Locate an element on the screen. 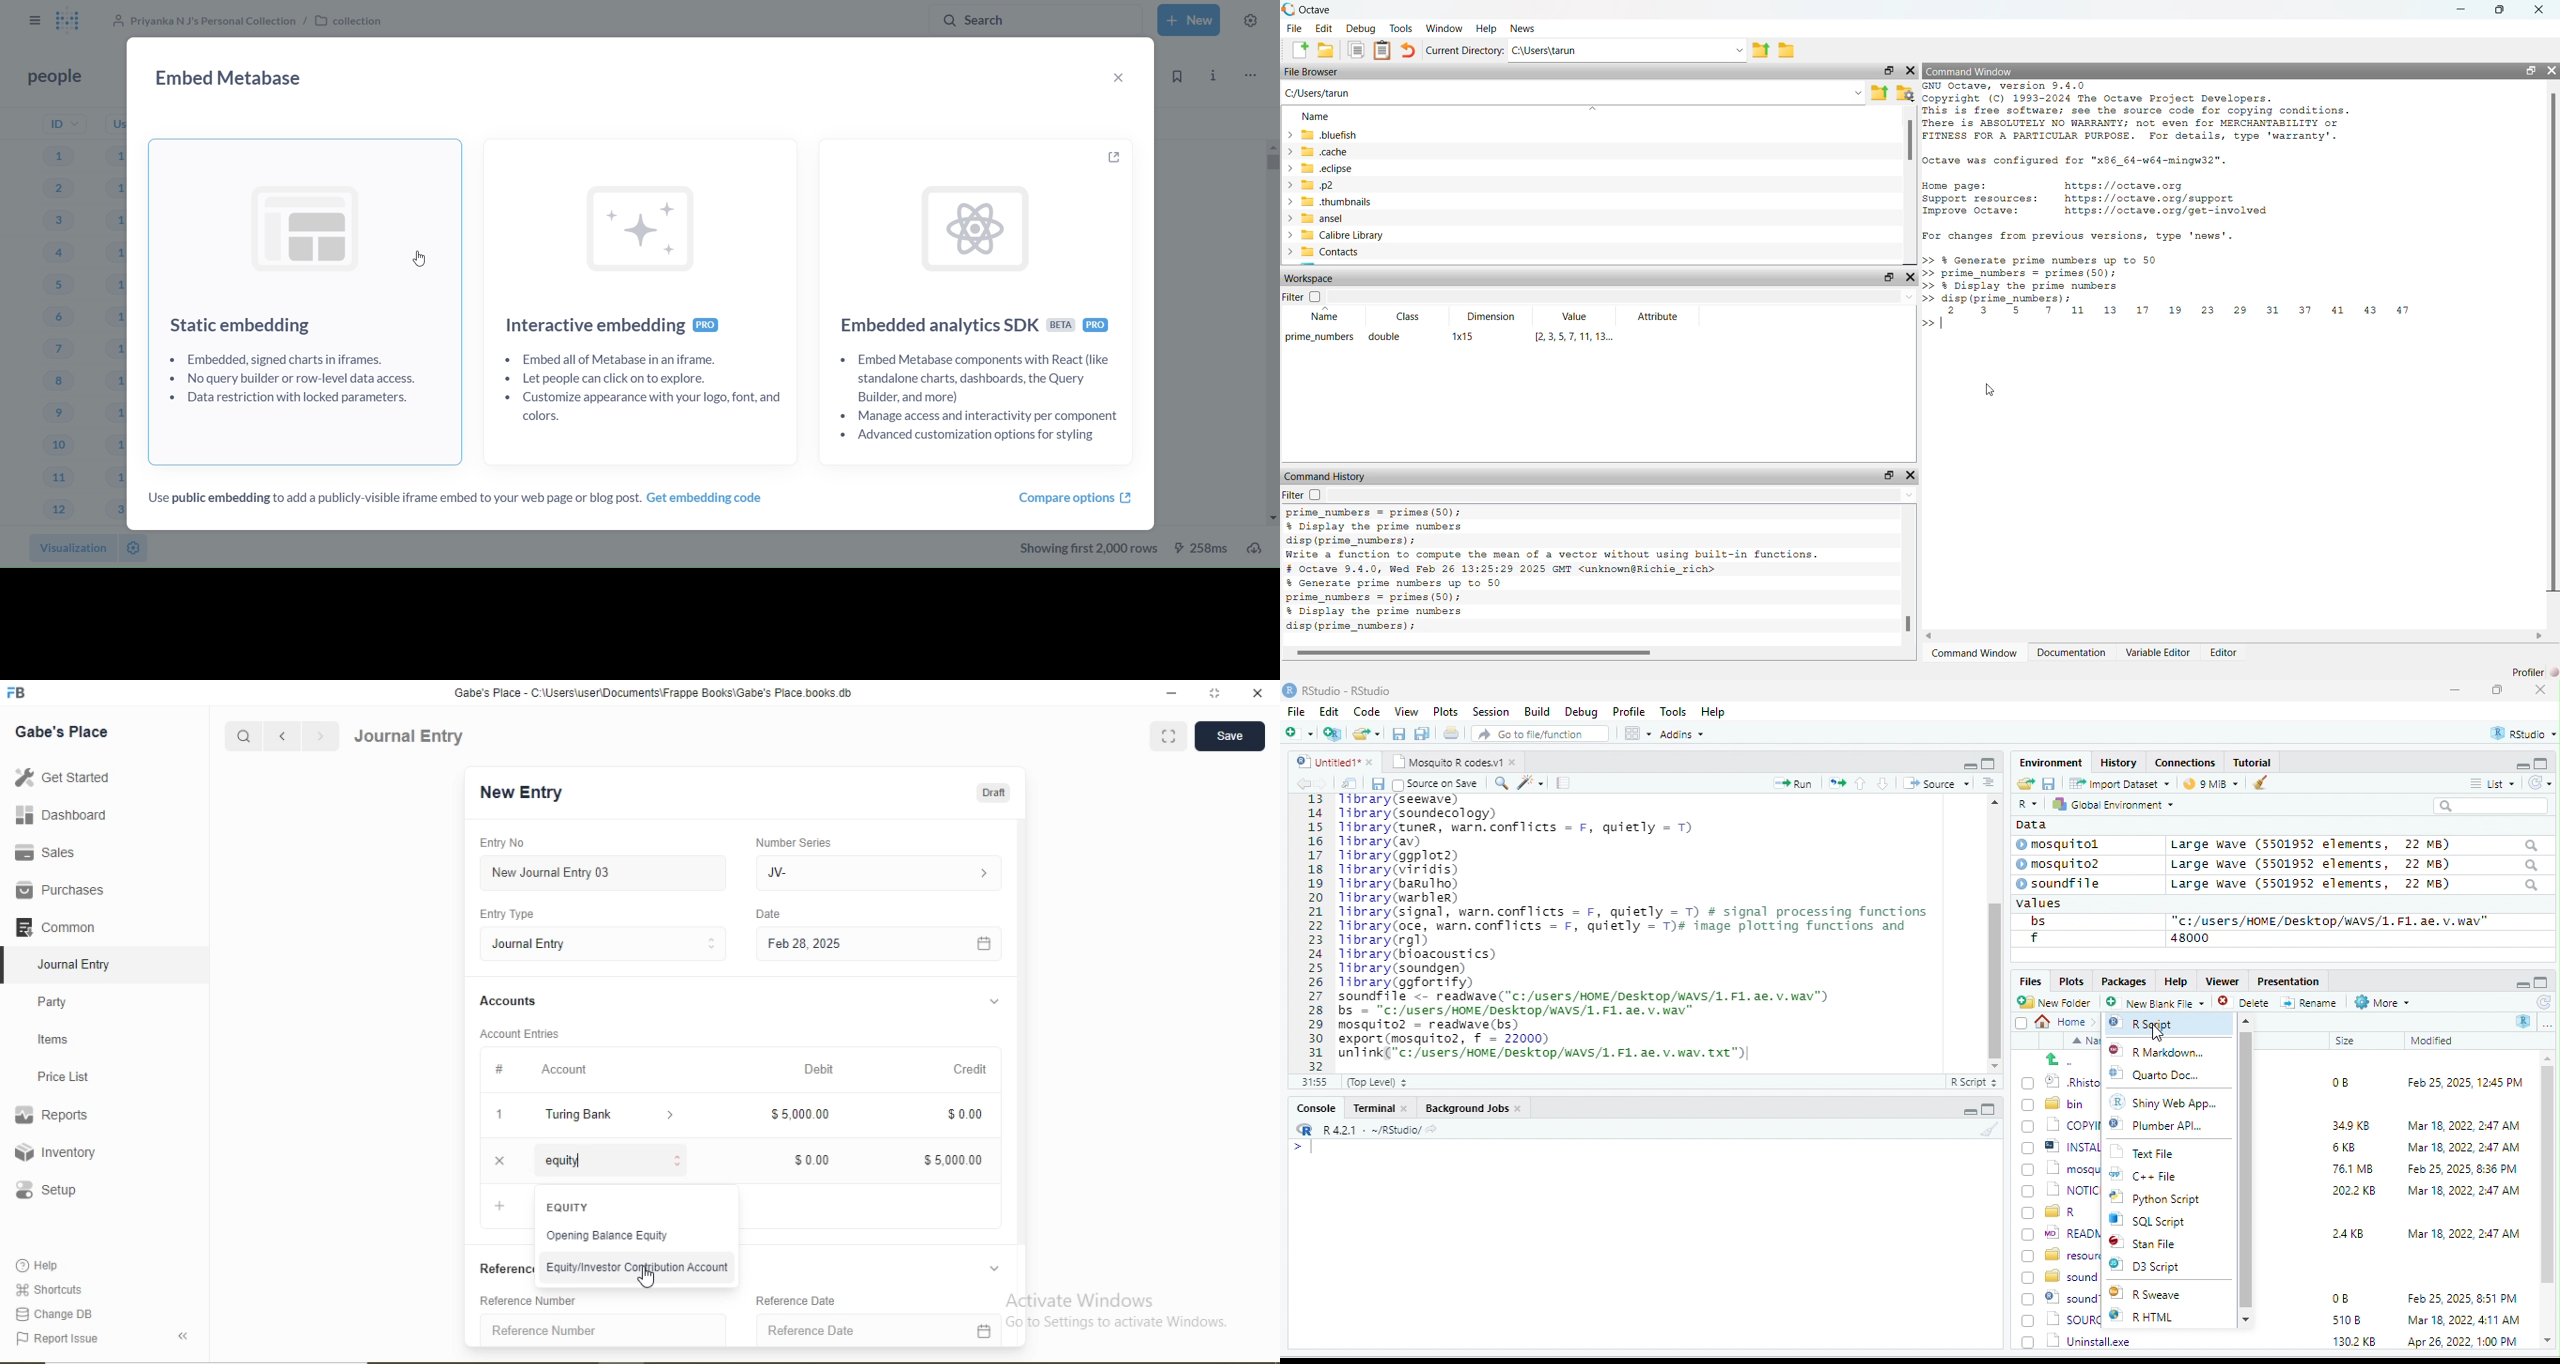  Size is located at coordinates (2346, 1042).